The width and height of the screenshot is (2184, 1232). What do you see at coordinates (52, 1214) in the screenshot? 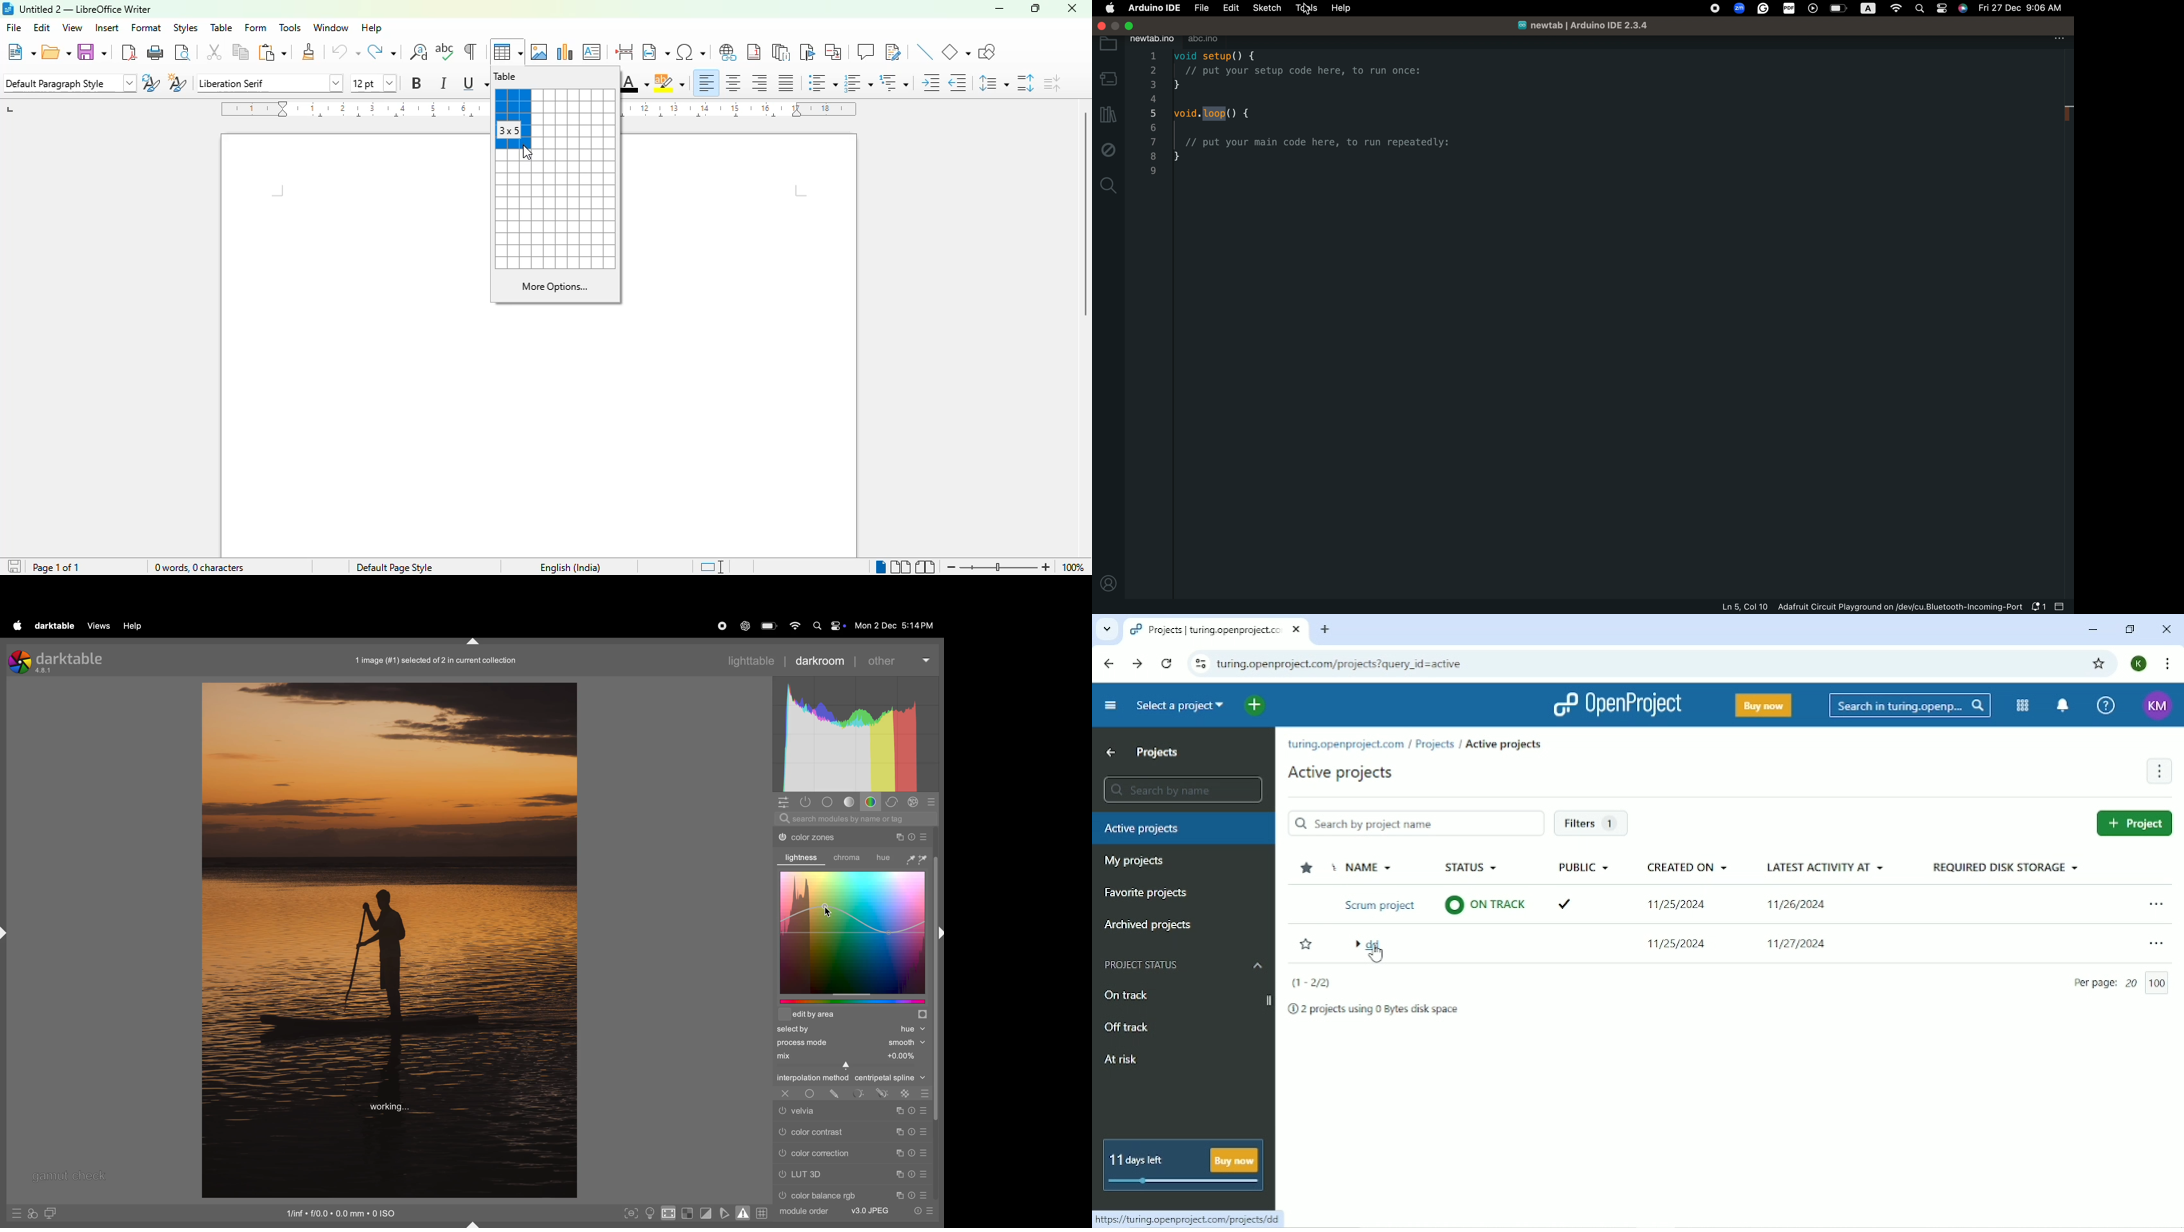
I see `display second window` at bounding box center [52, 1214].